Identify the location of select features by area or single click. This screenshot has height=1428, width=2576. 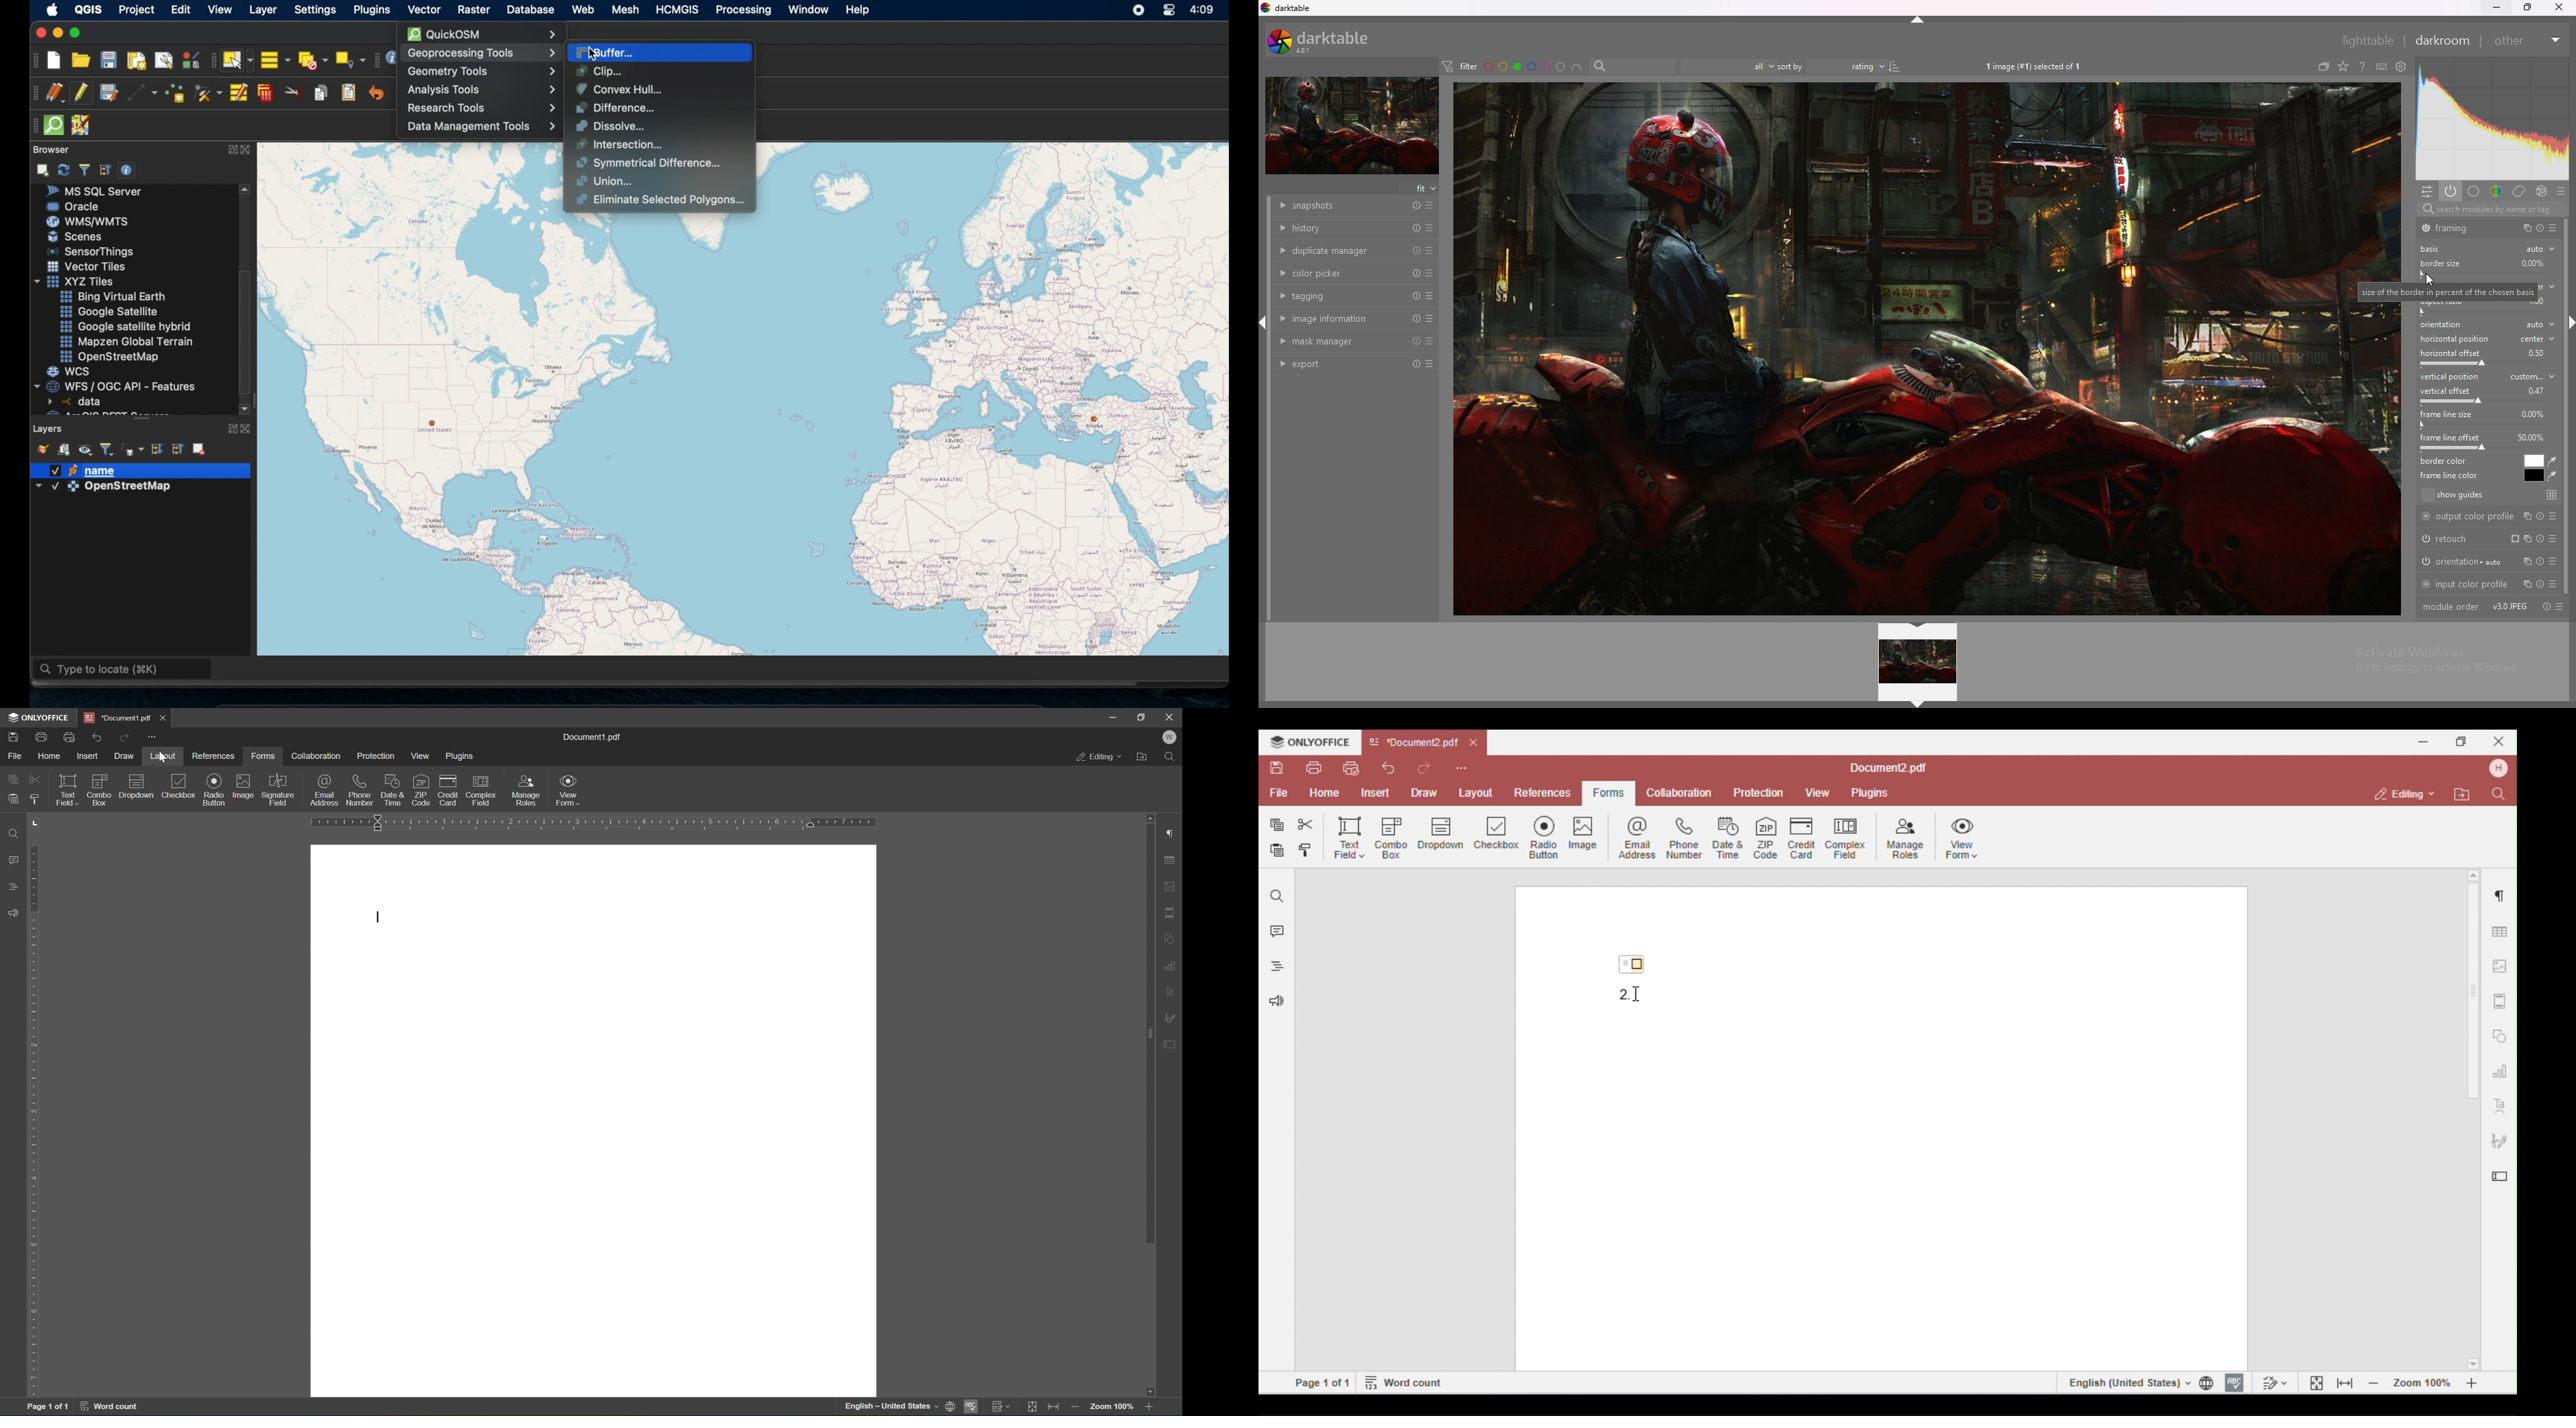
(237, 60).